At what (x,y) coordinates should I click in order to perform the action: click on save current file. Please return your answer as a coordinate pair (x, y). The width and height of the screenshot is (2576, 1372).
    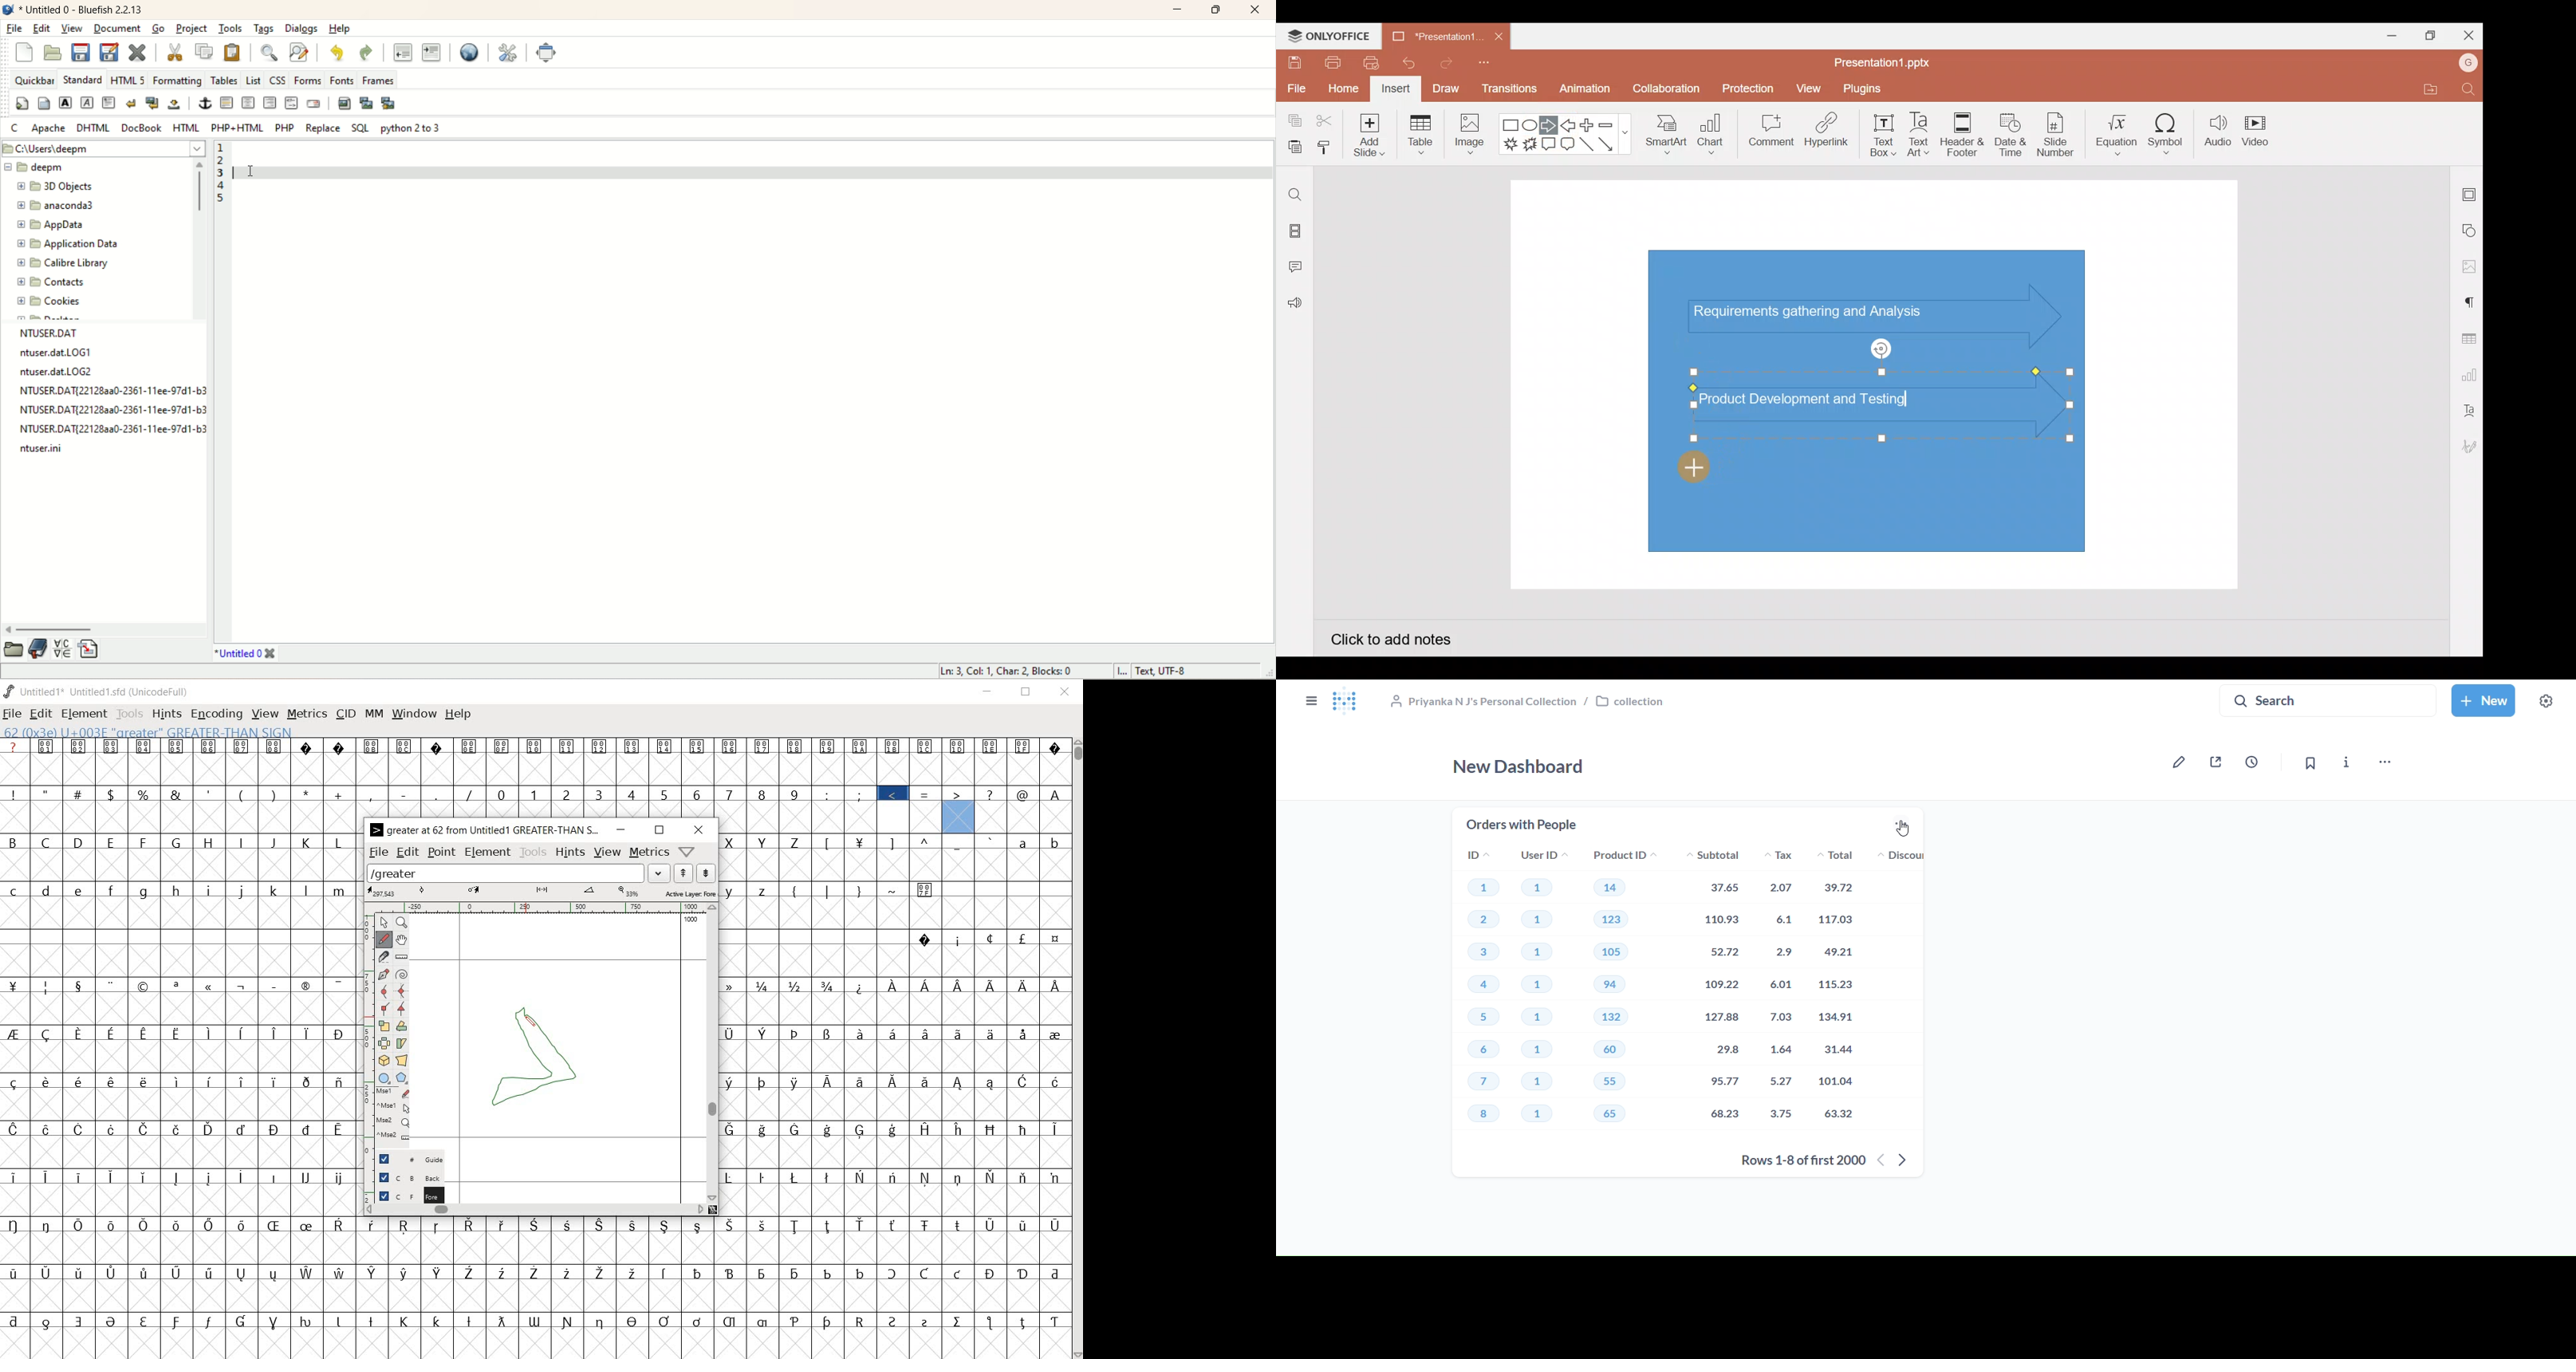
    Looking at the image, I should click on (81, 53).